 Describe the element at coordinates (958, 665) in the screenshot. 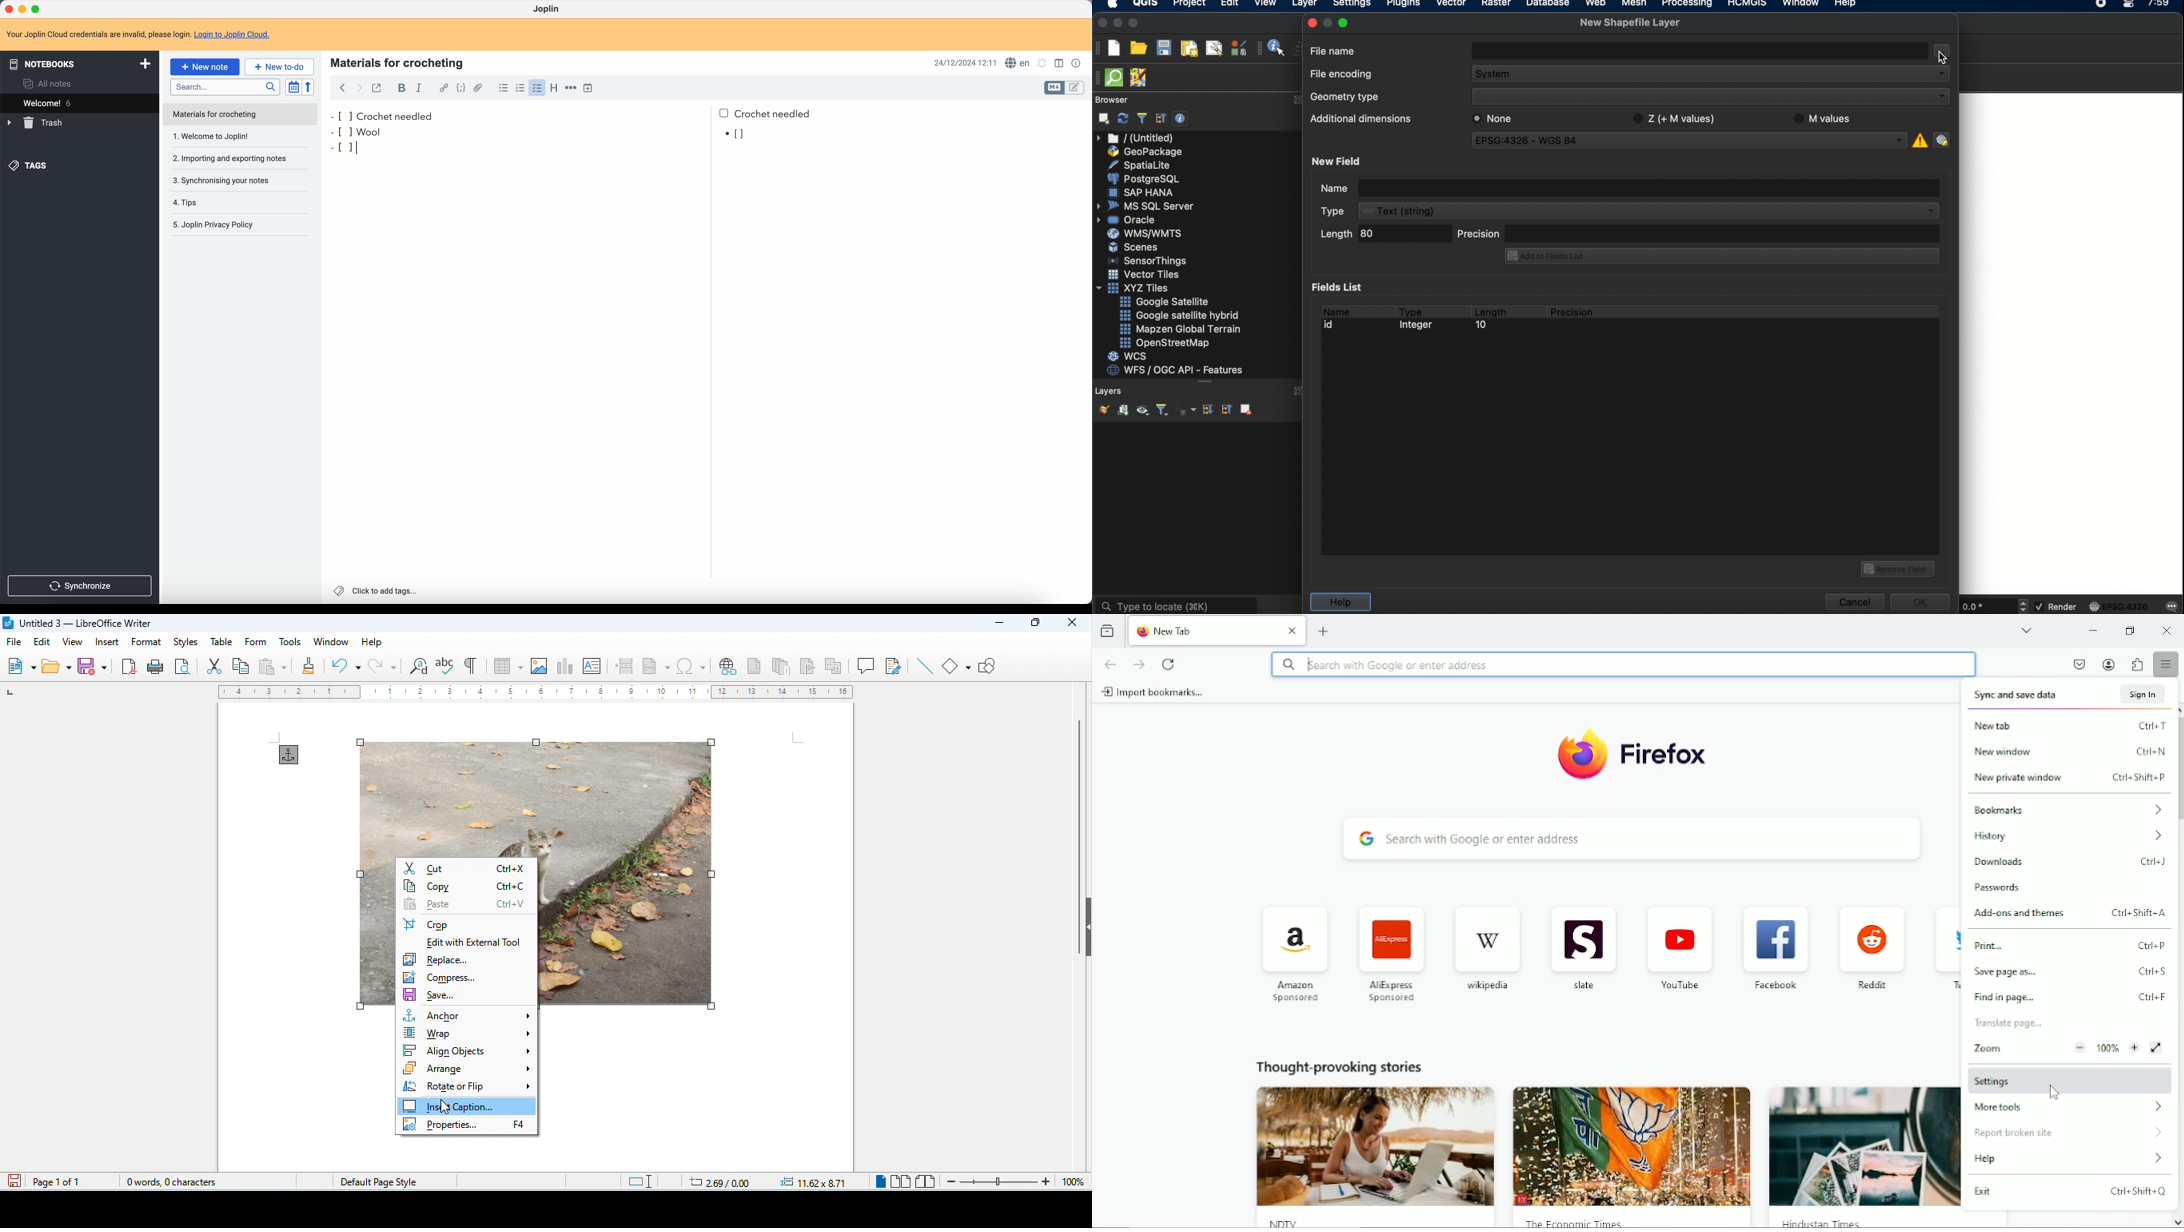

I see `basic shapes` at that location.